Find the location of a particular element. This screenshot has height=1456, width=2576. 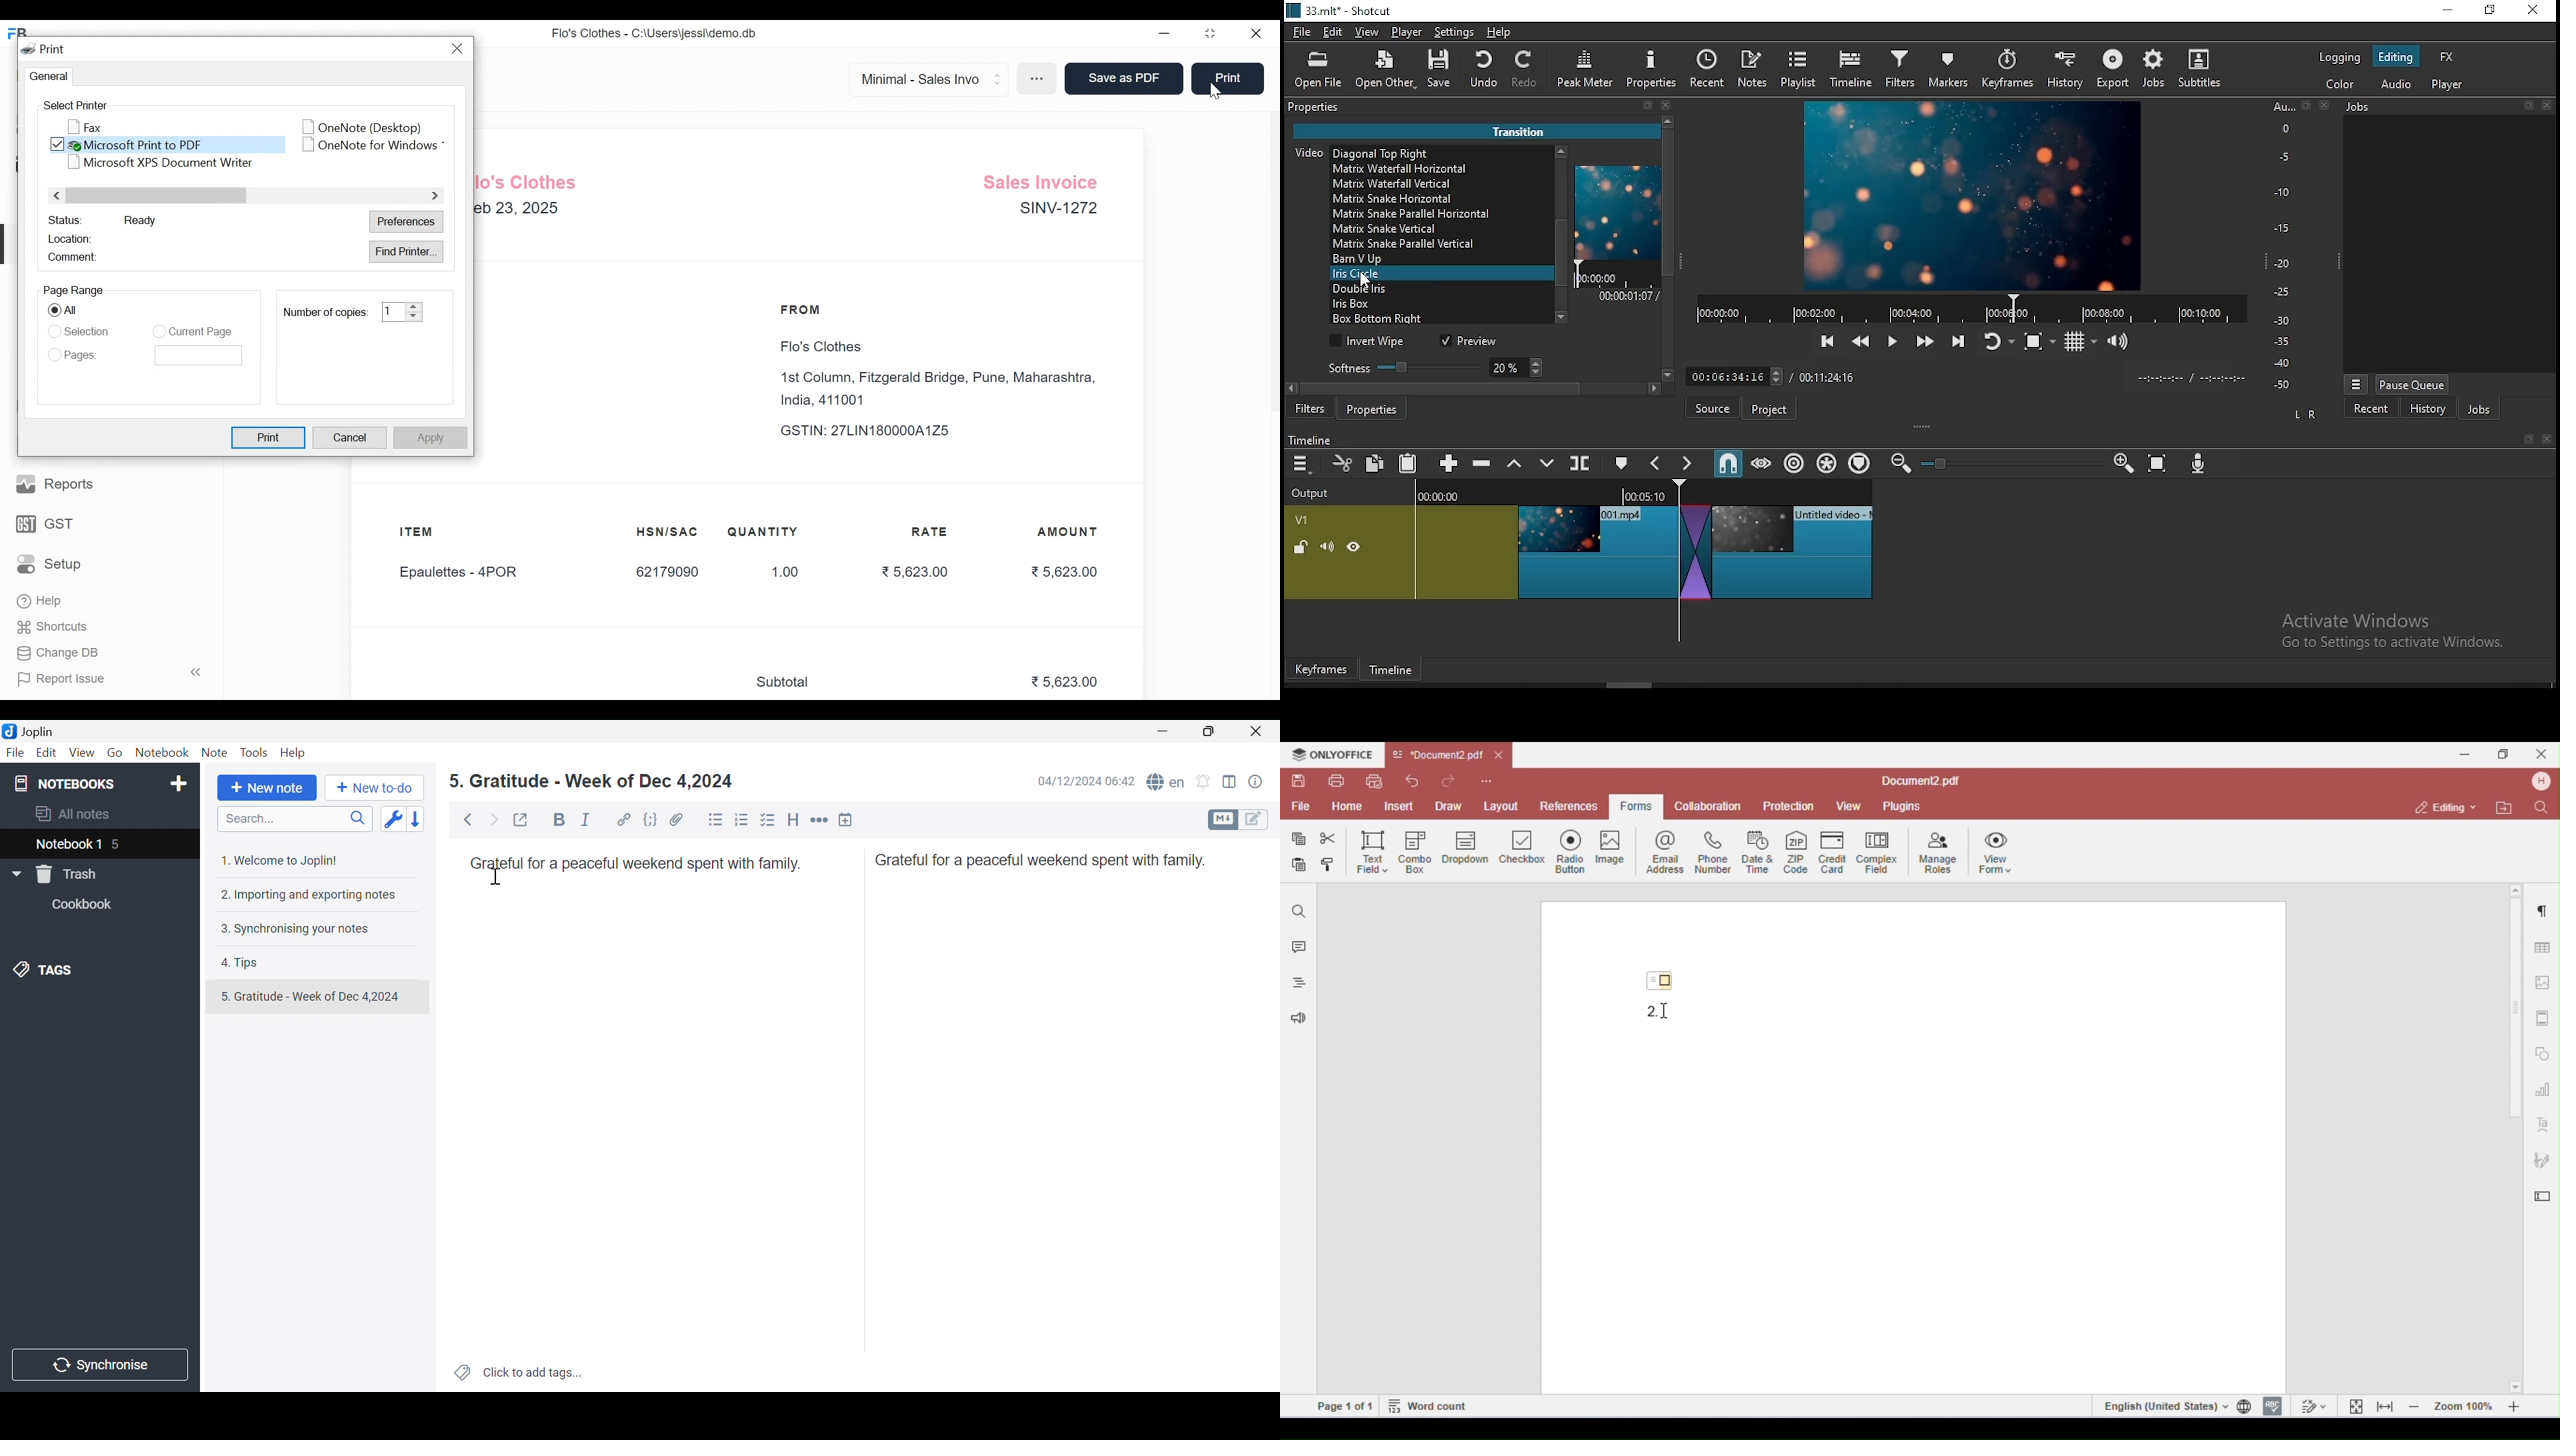

HSN/SAC is located at coordinates (668, 532).